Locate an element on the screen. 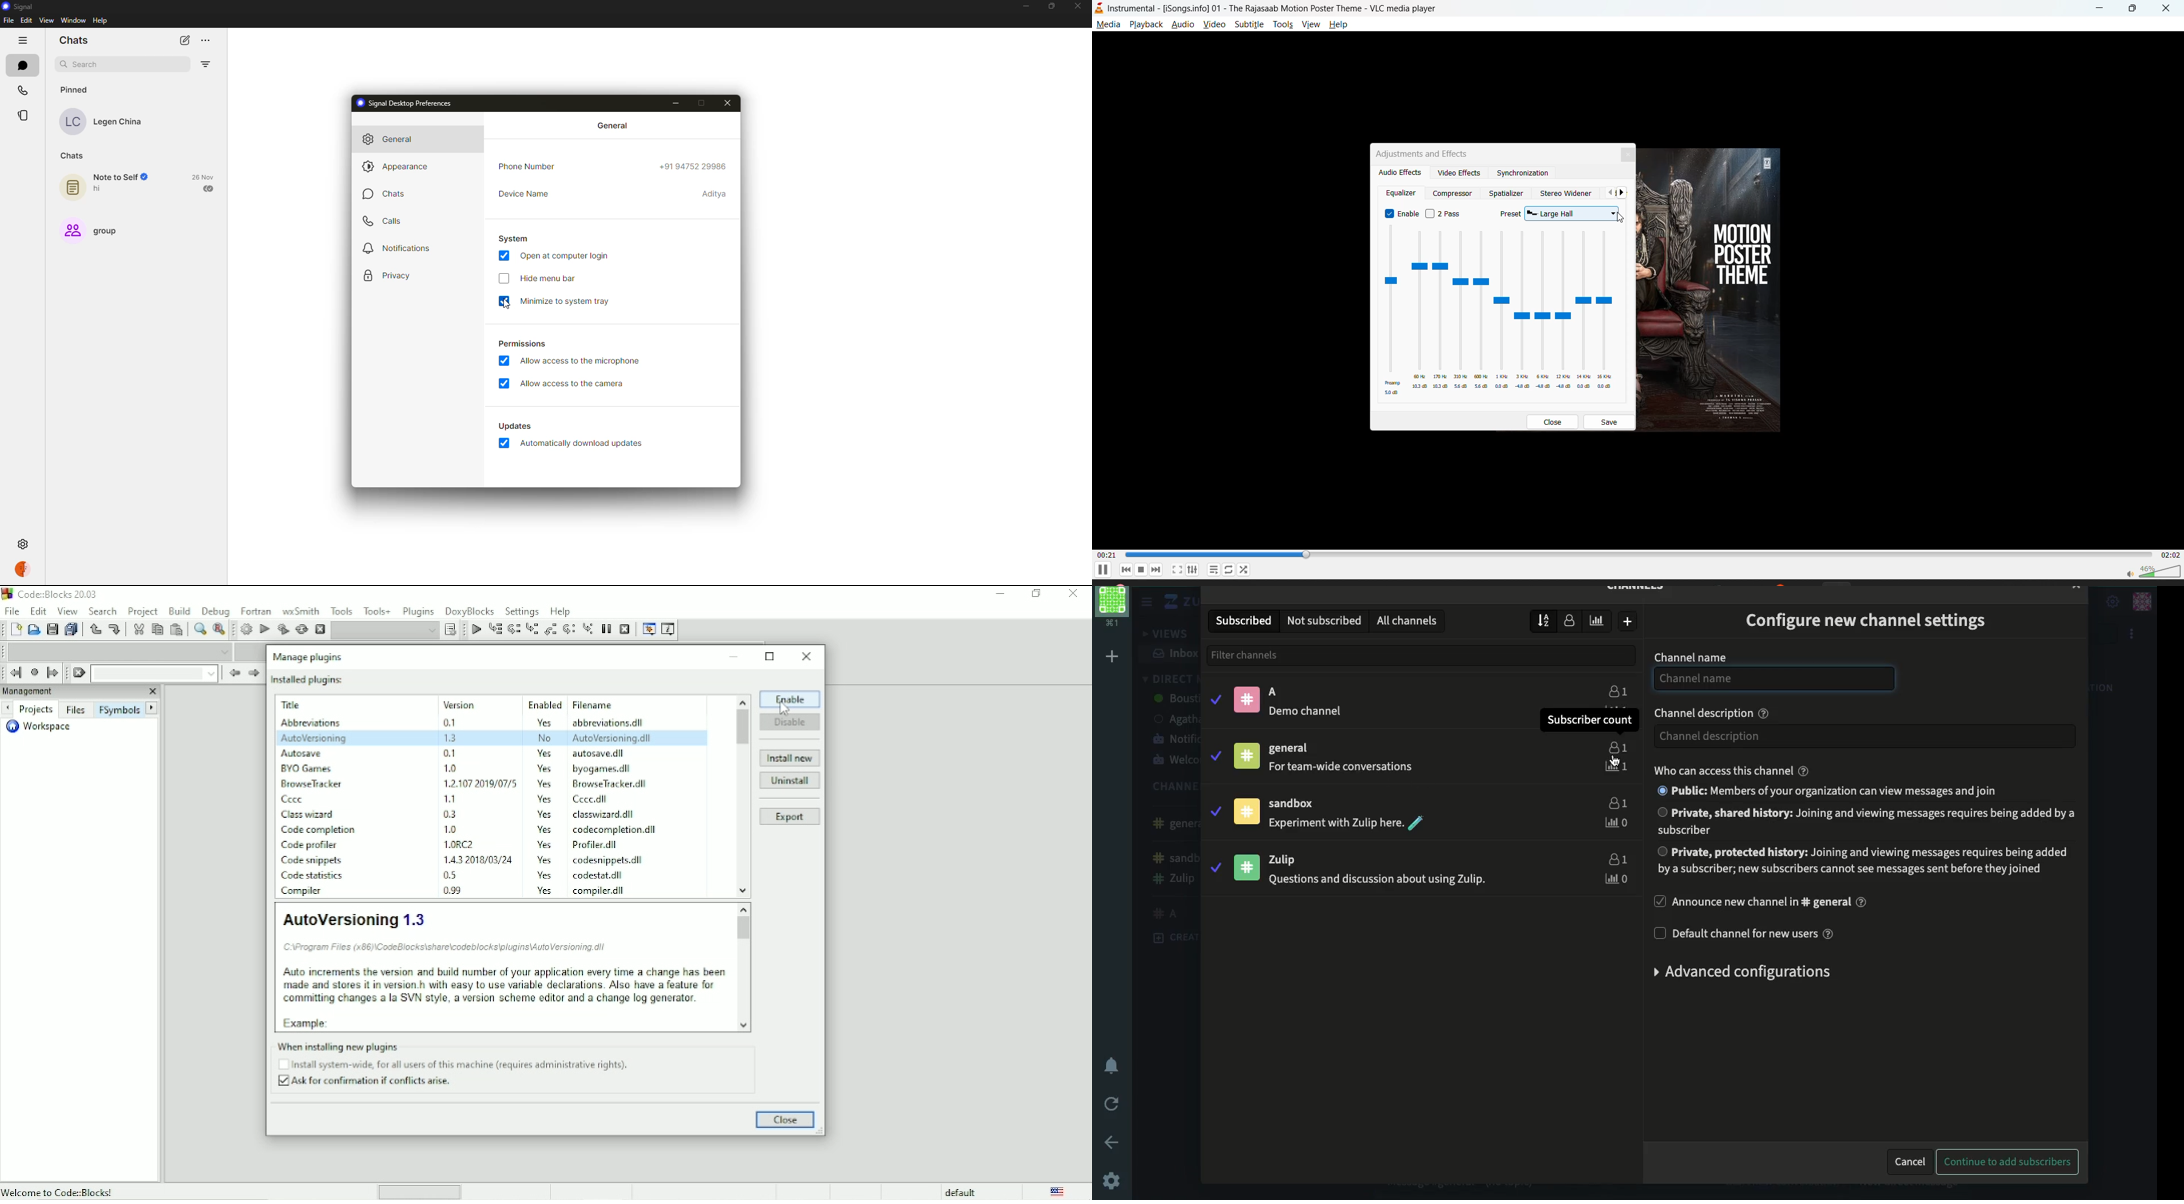  View is located at coordinates (67, 611).